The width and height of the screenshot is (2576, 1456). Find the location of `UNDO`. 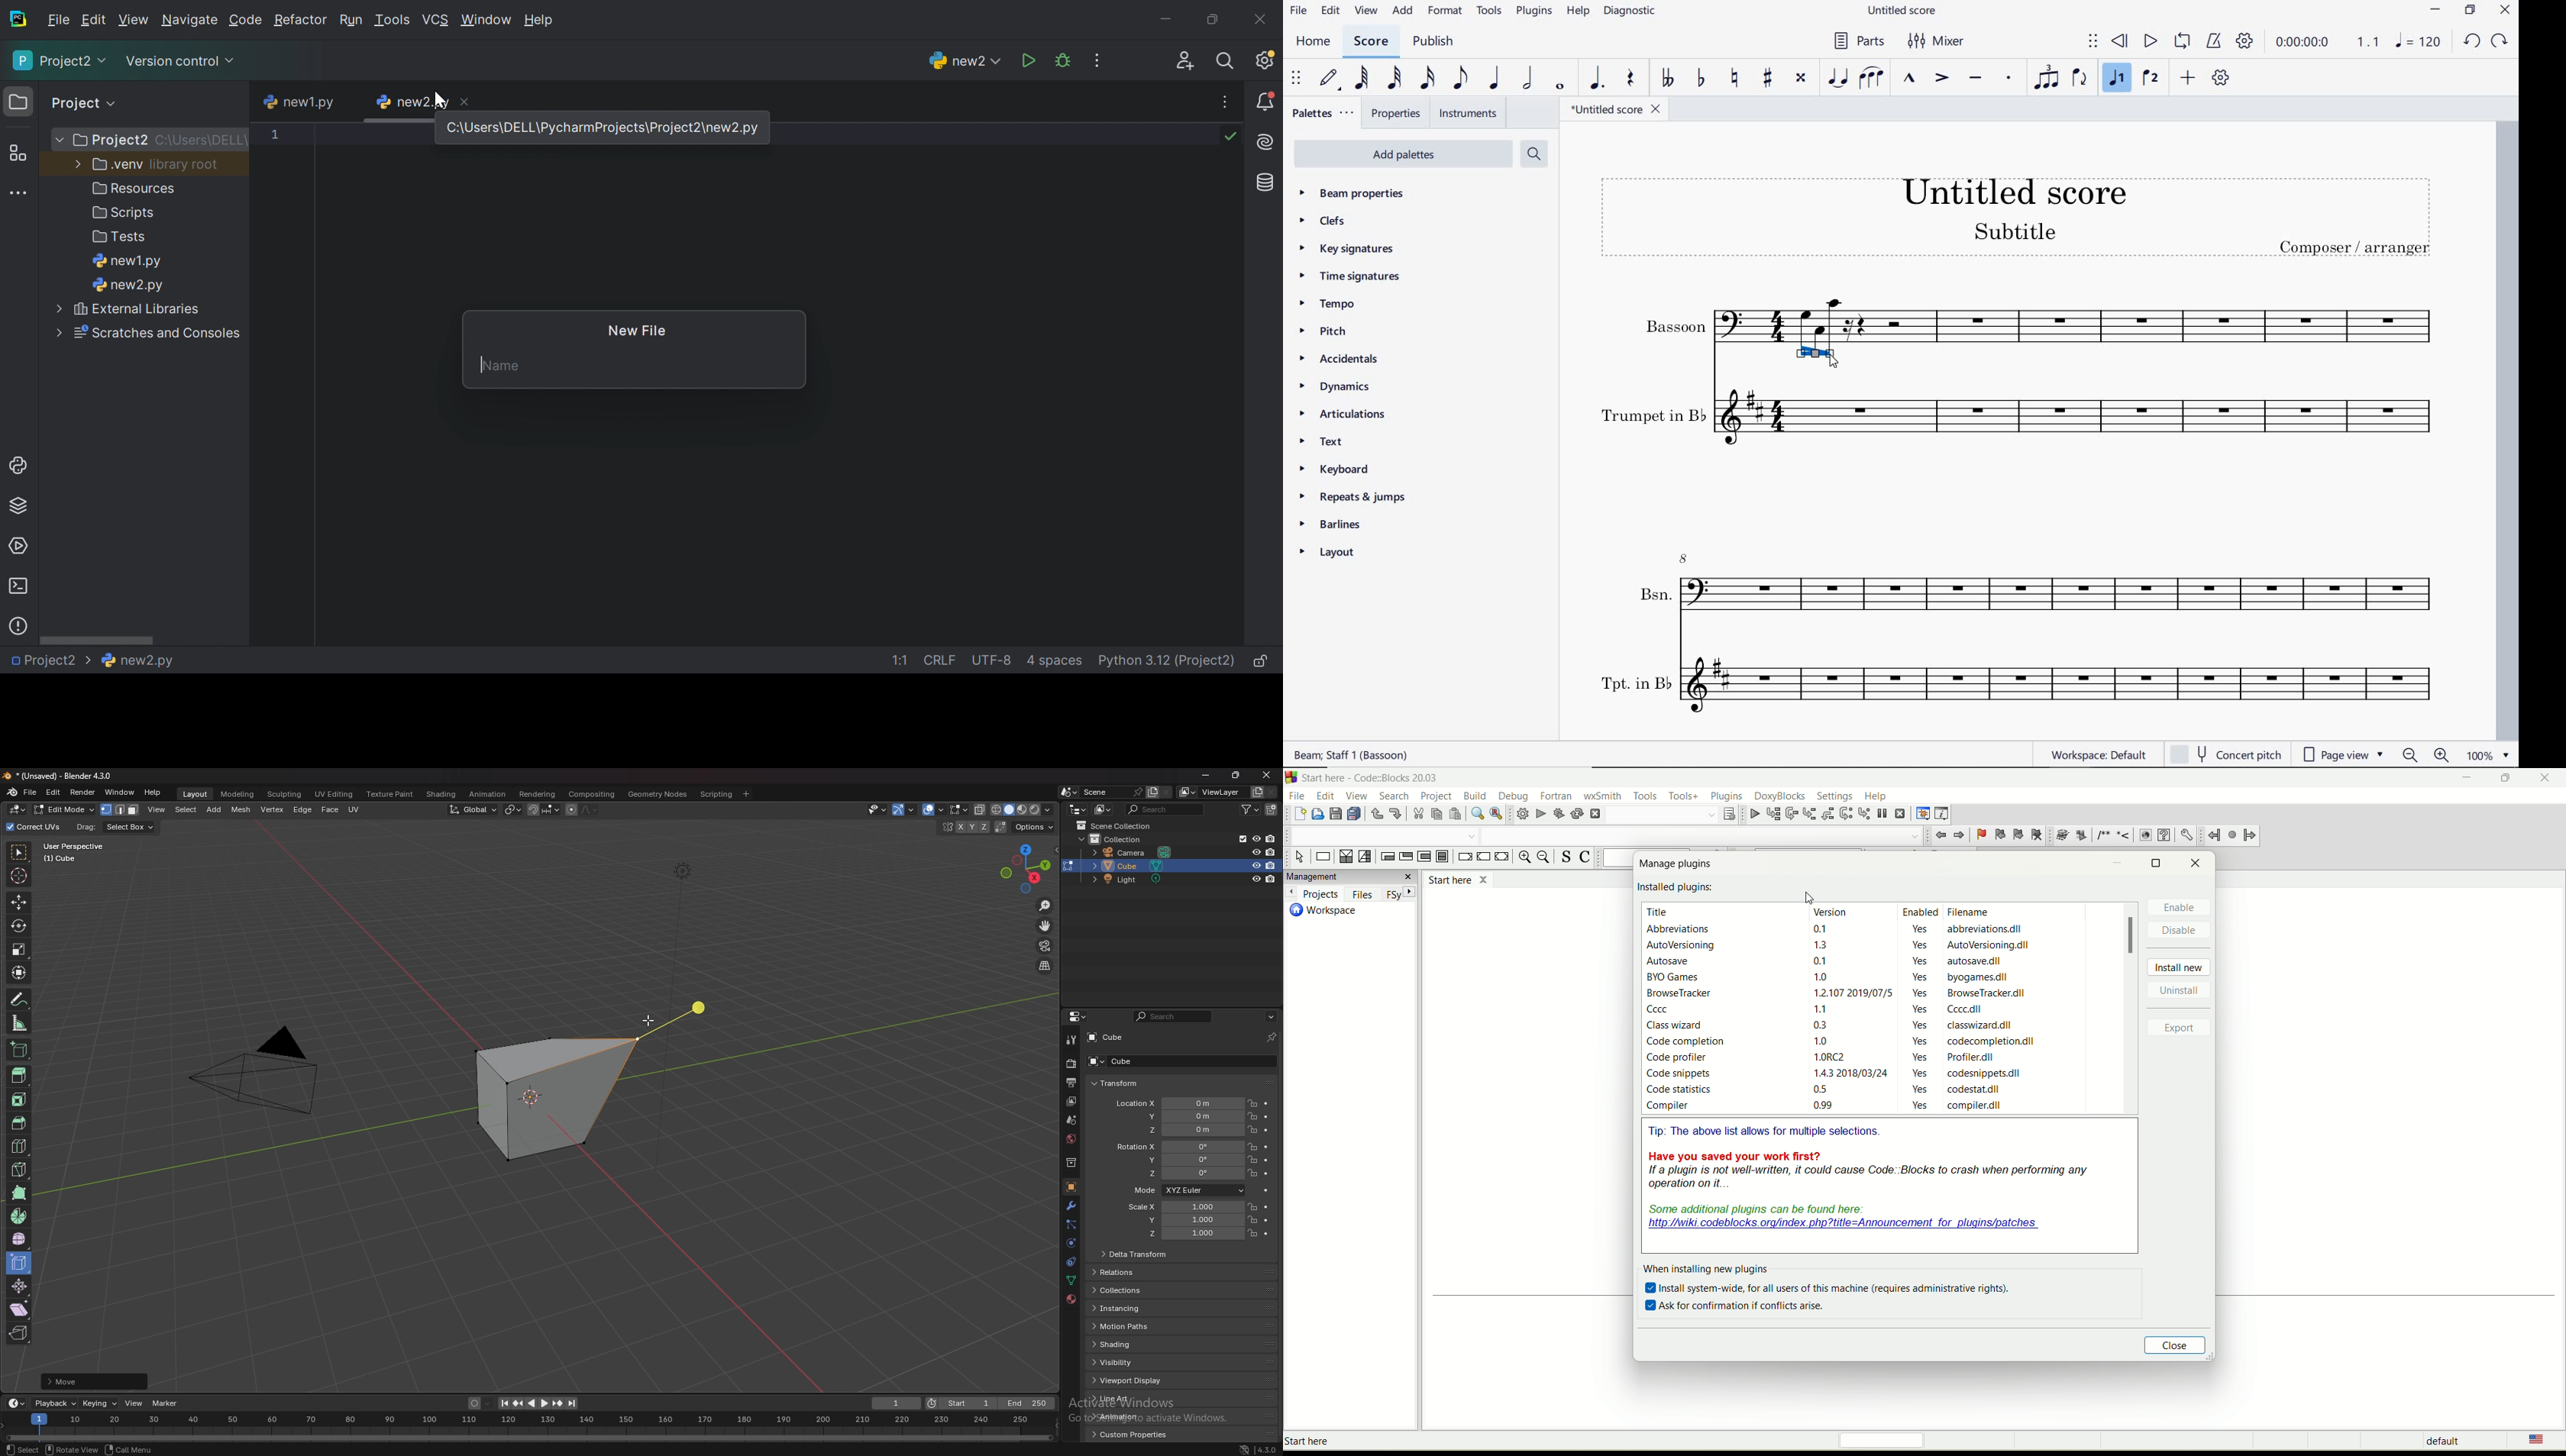

UNDO is located at coordinates (2473, 42).